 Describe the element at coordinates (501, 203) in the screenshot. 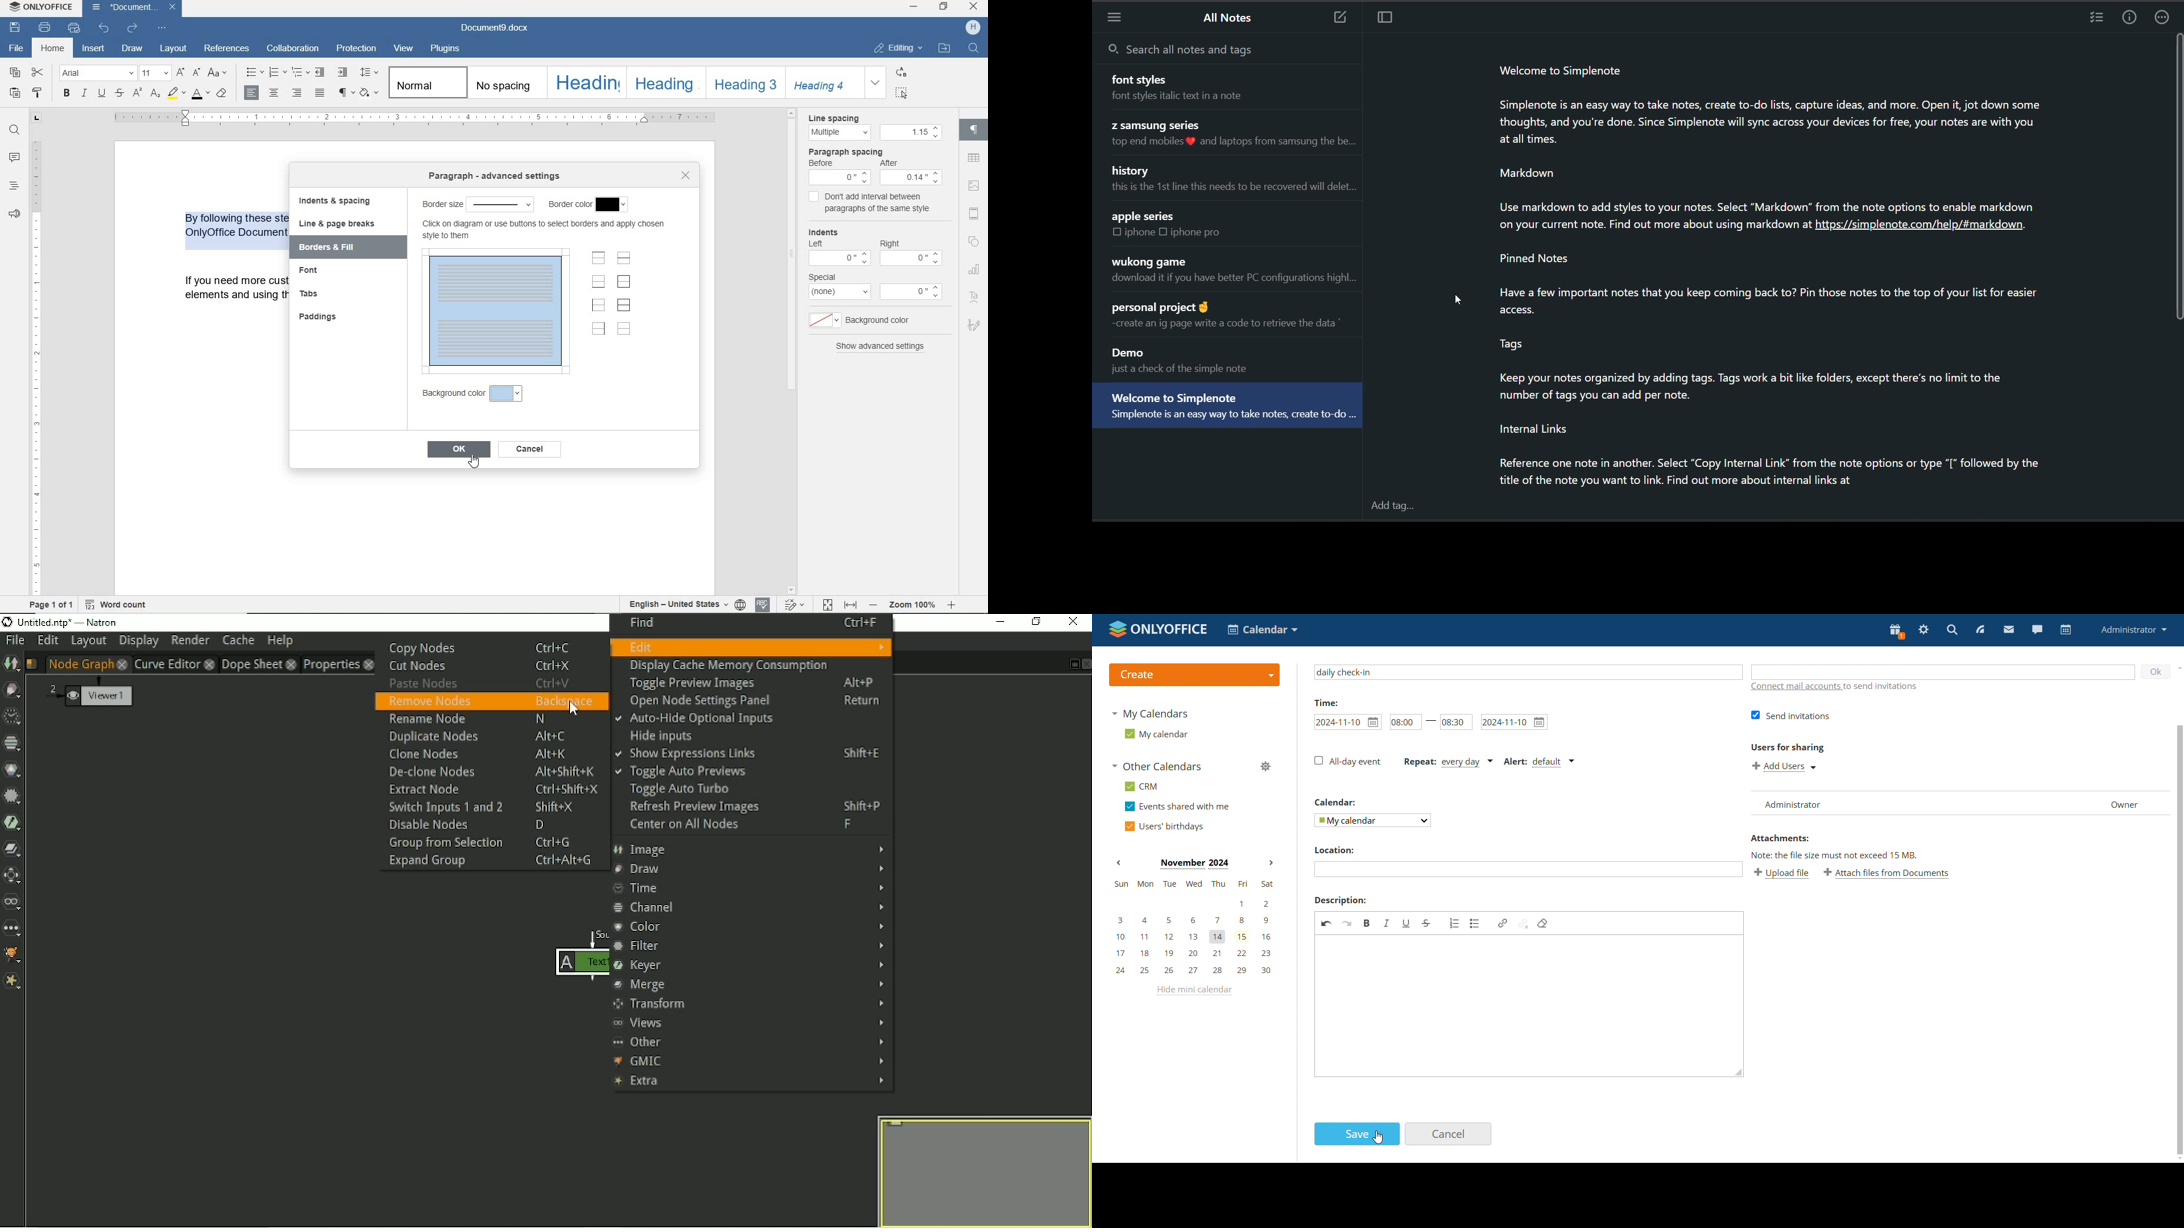

I see `select` at that location.